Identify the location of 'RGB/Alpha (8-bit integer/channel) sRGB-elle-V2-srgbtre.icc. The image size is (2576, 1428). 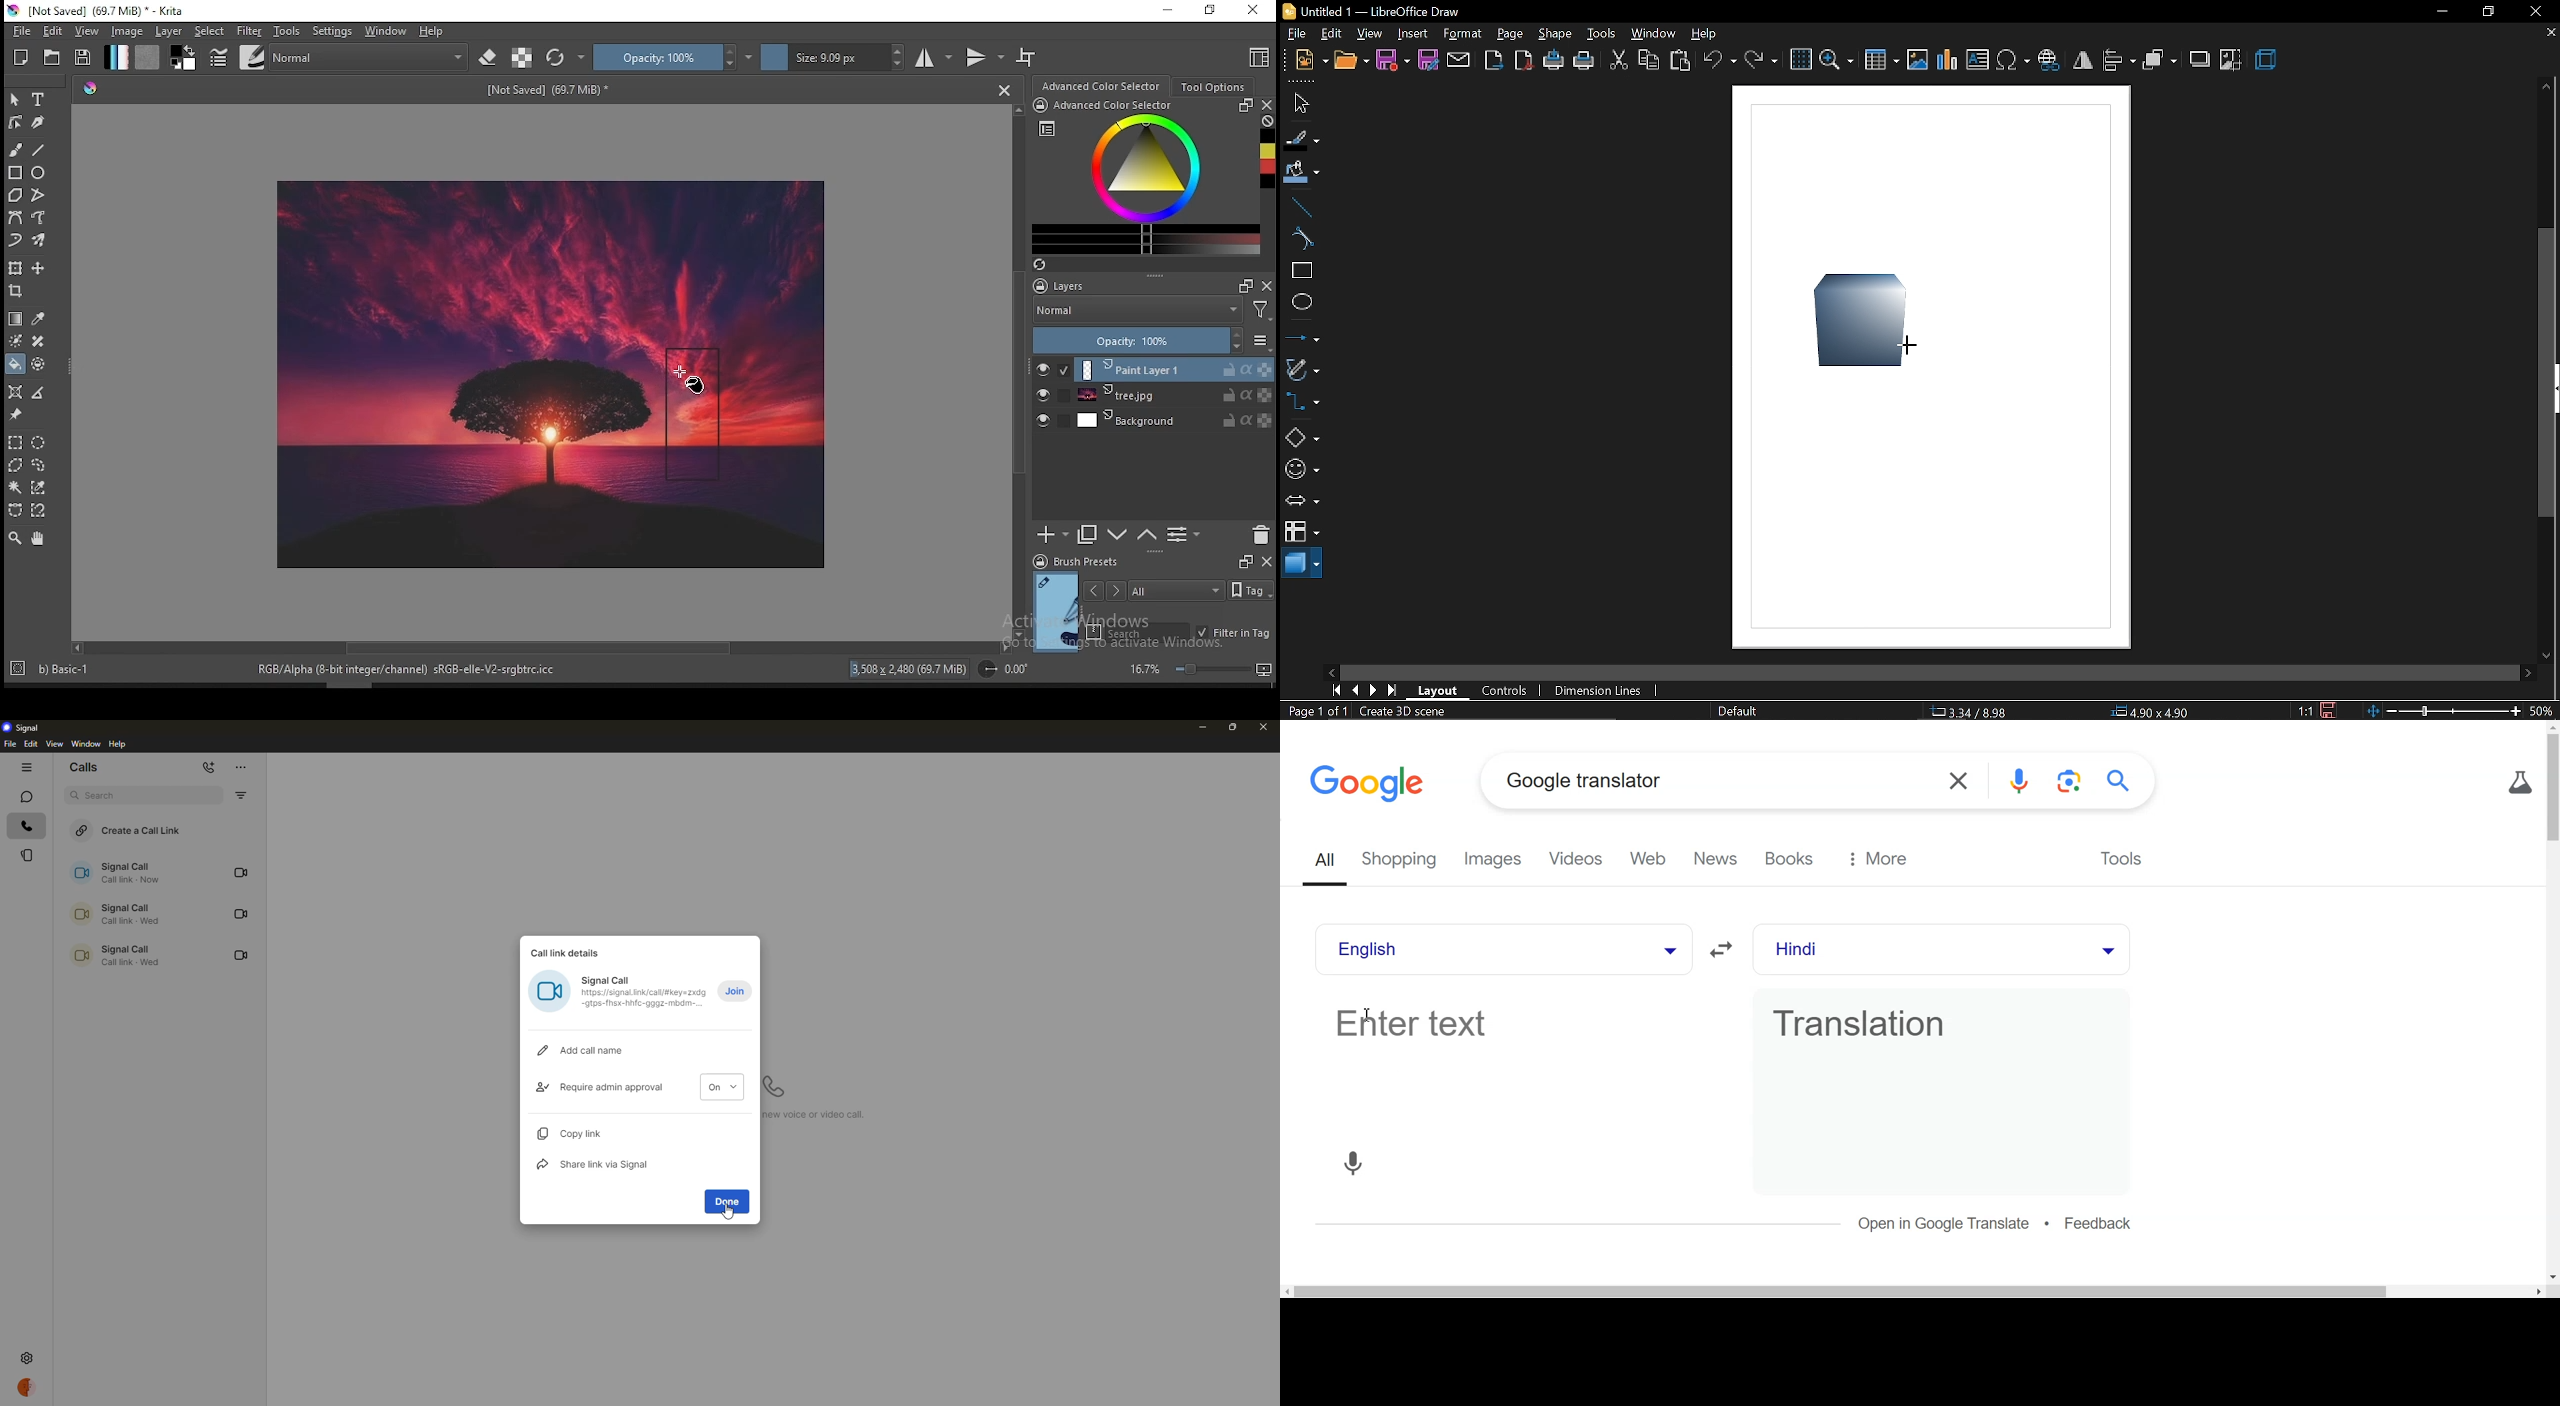
(408, 670).